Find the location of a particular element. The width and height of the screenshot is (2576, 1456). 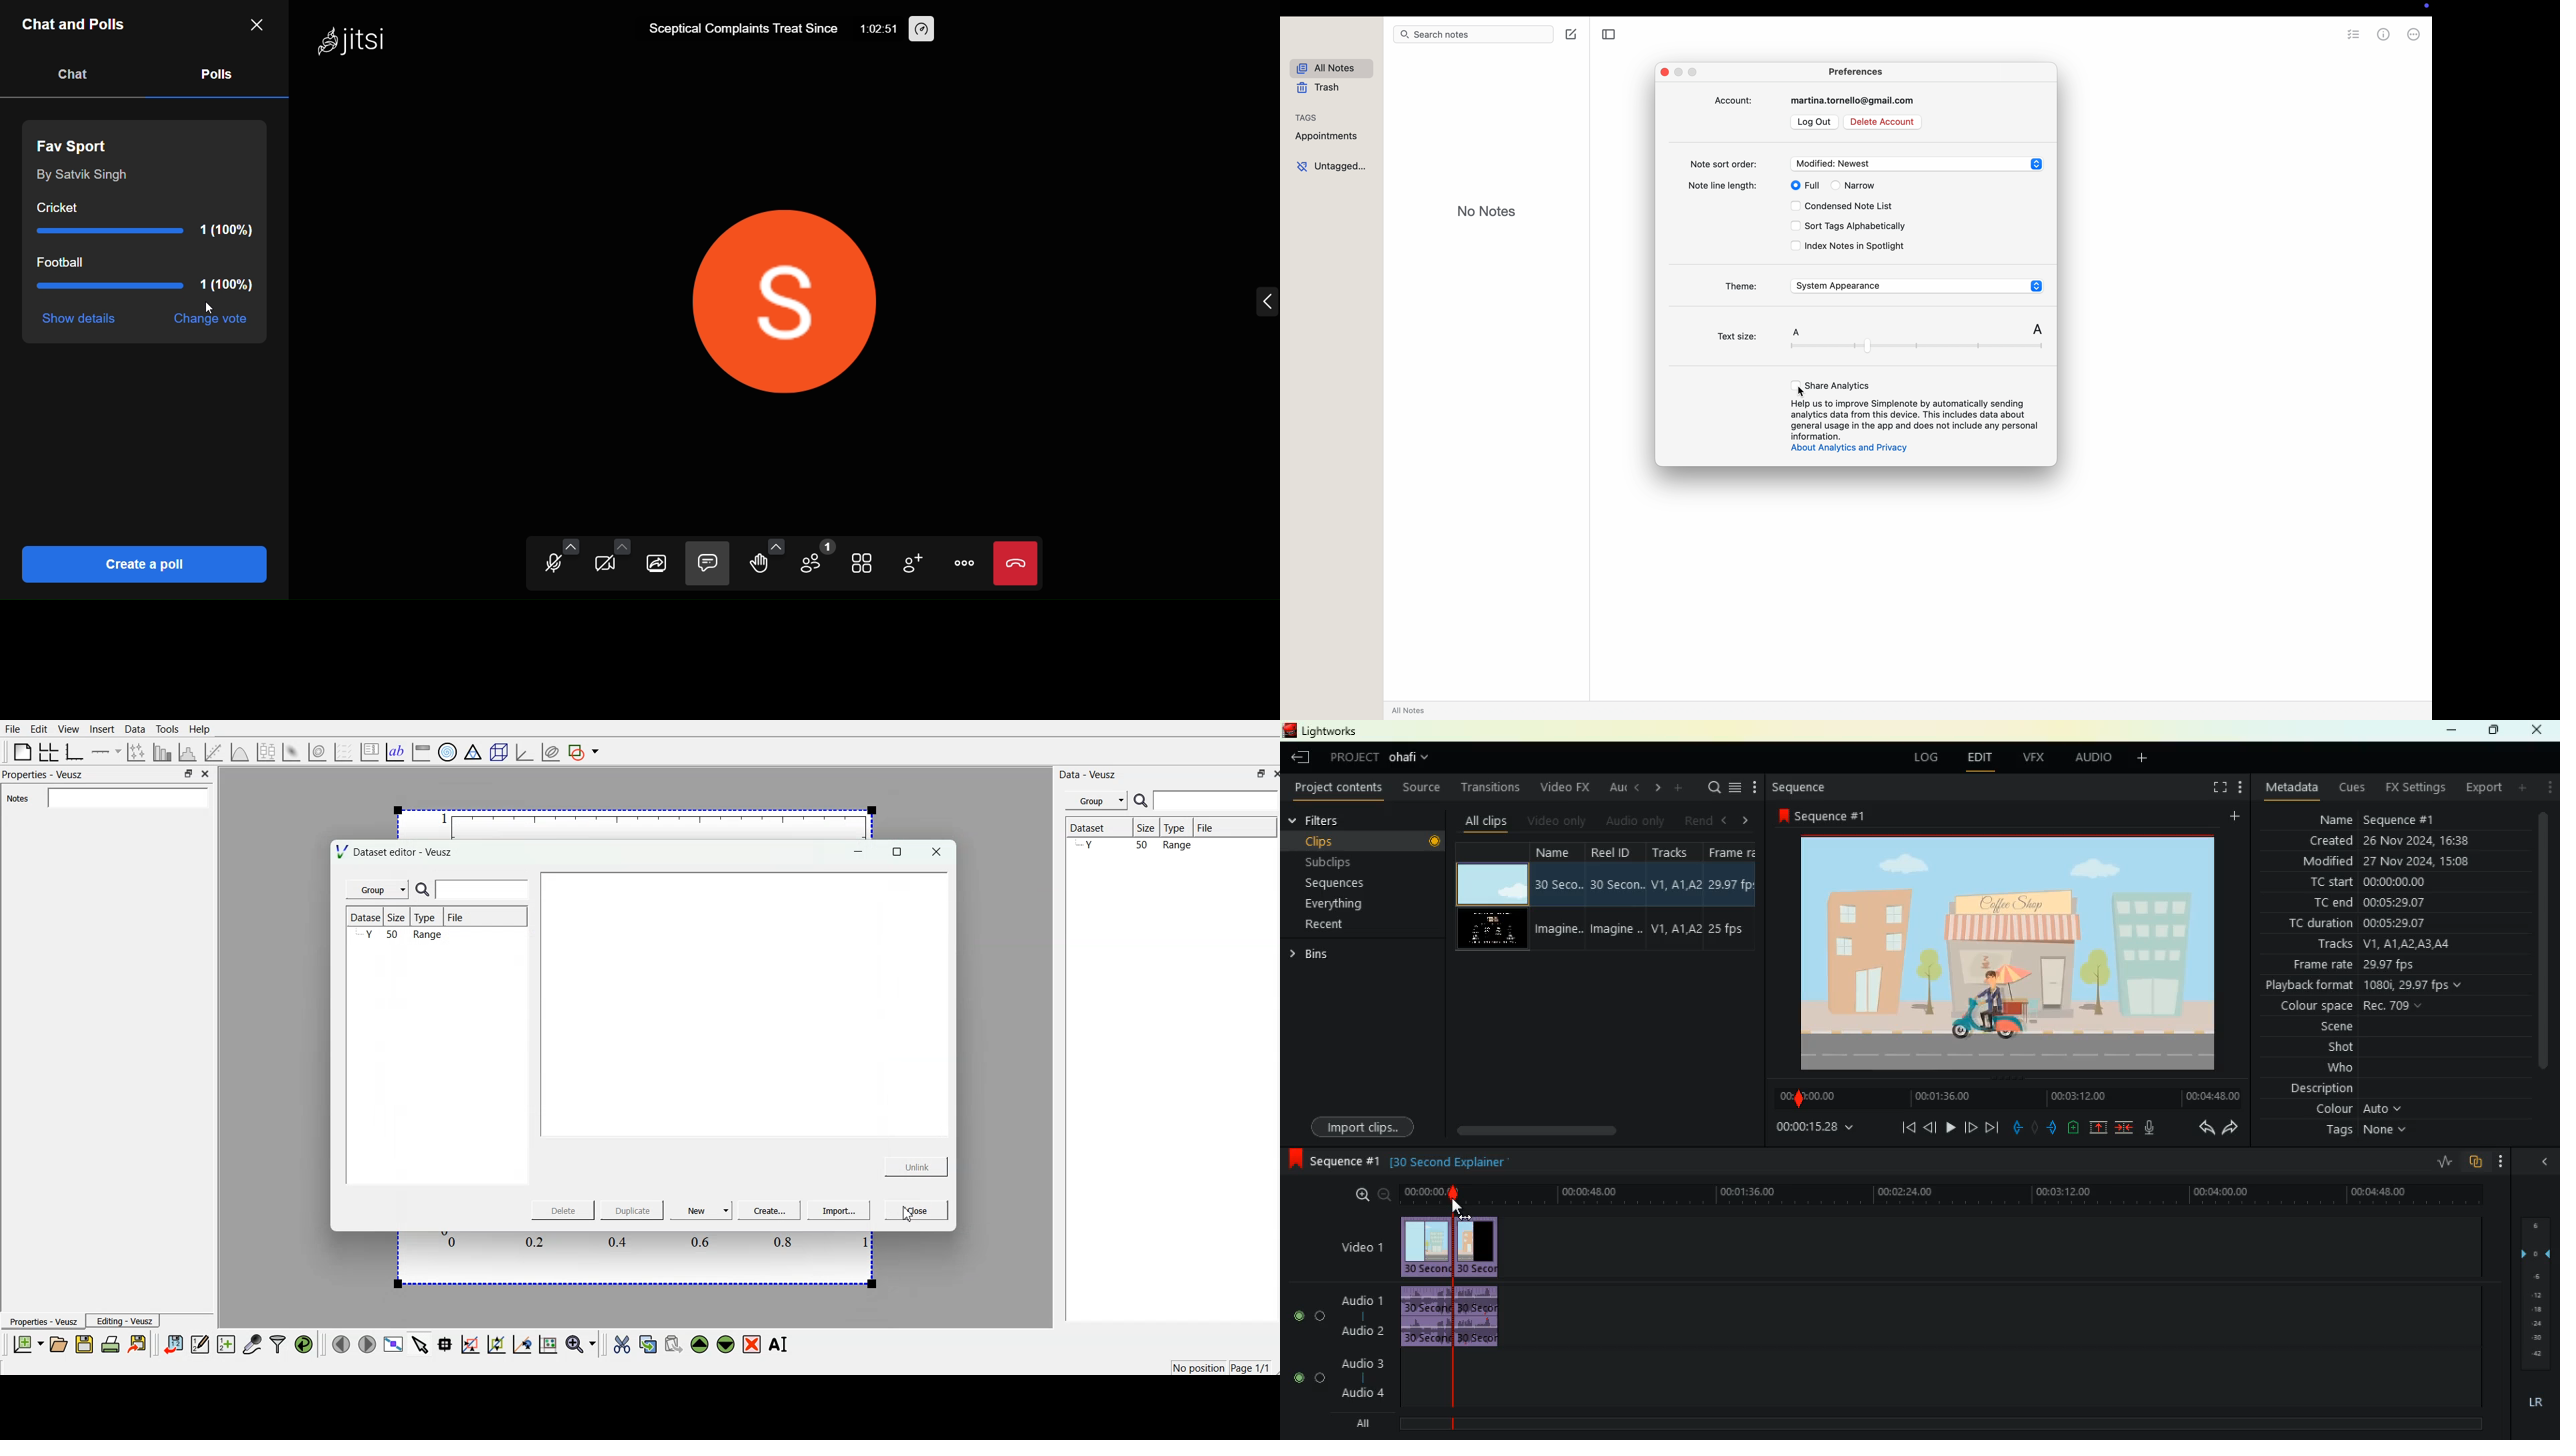

25 fps is located at coordinates (1734, 929).